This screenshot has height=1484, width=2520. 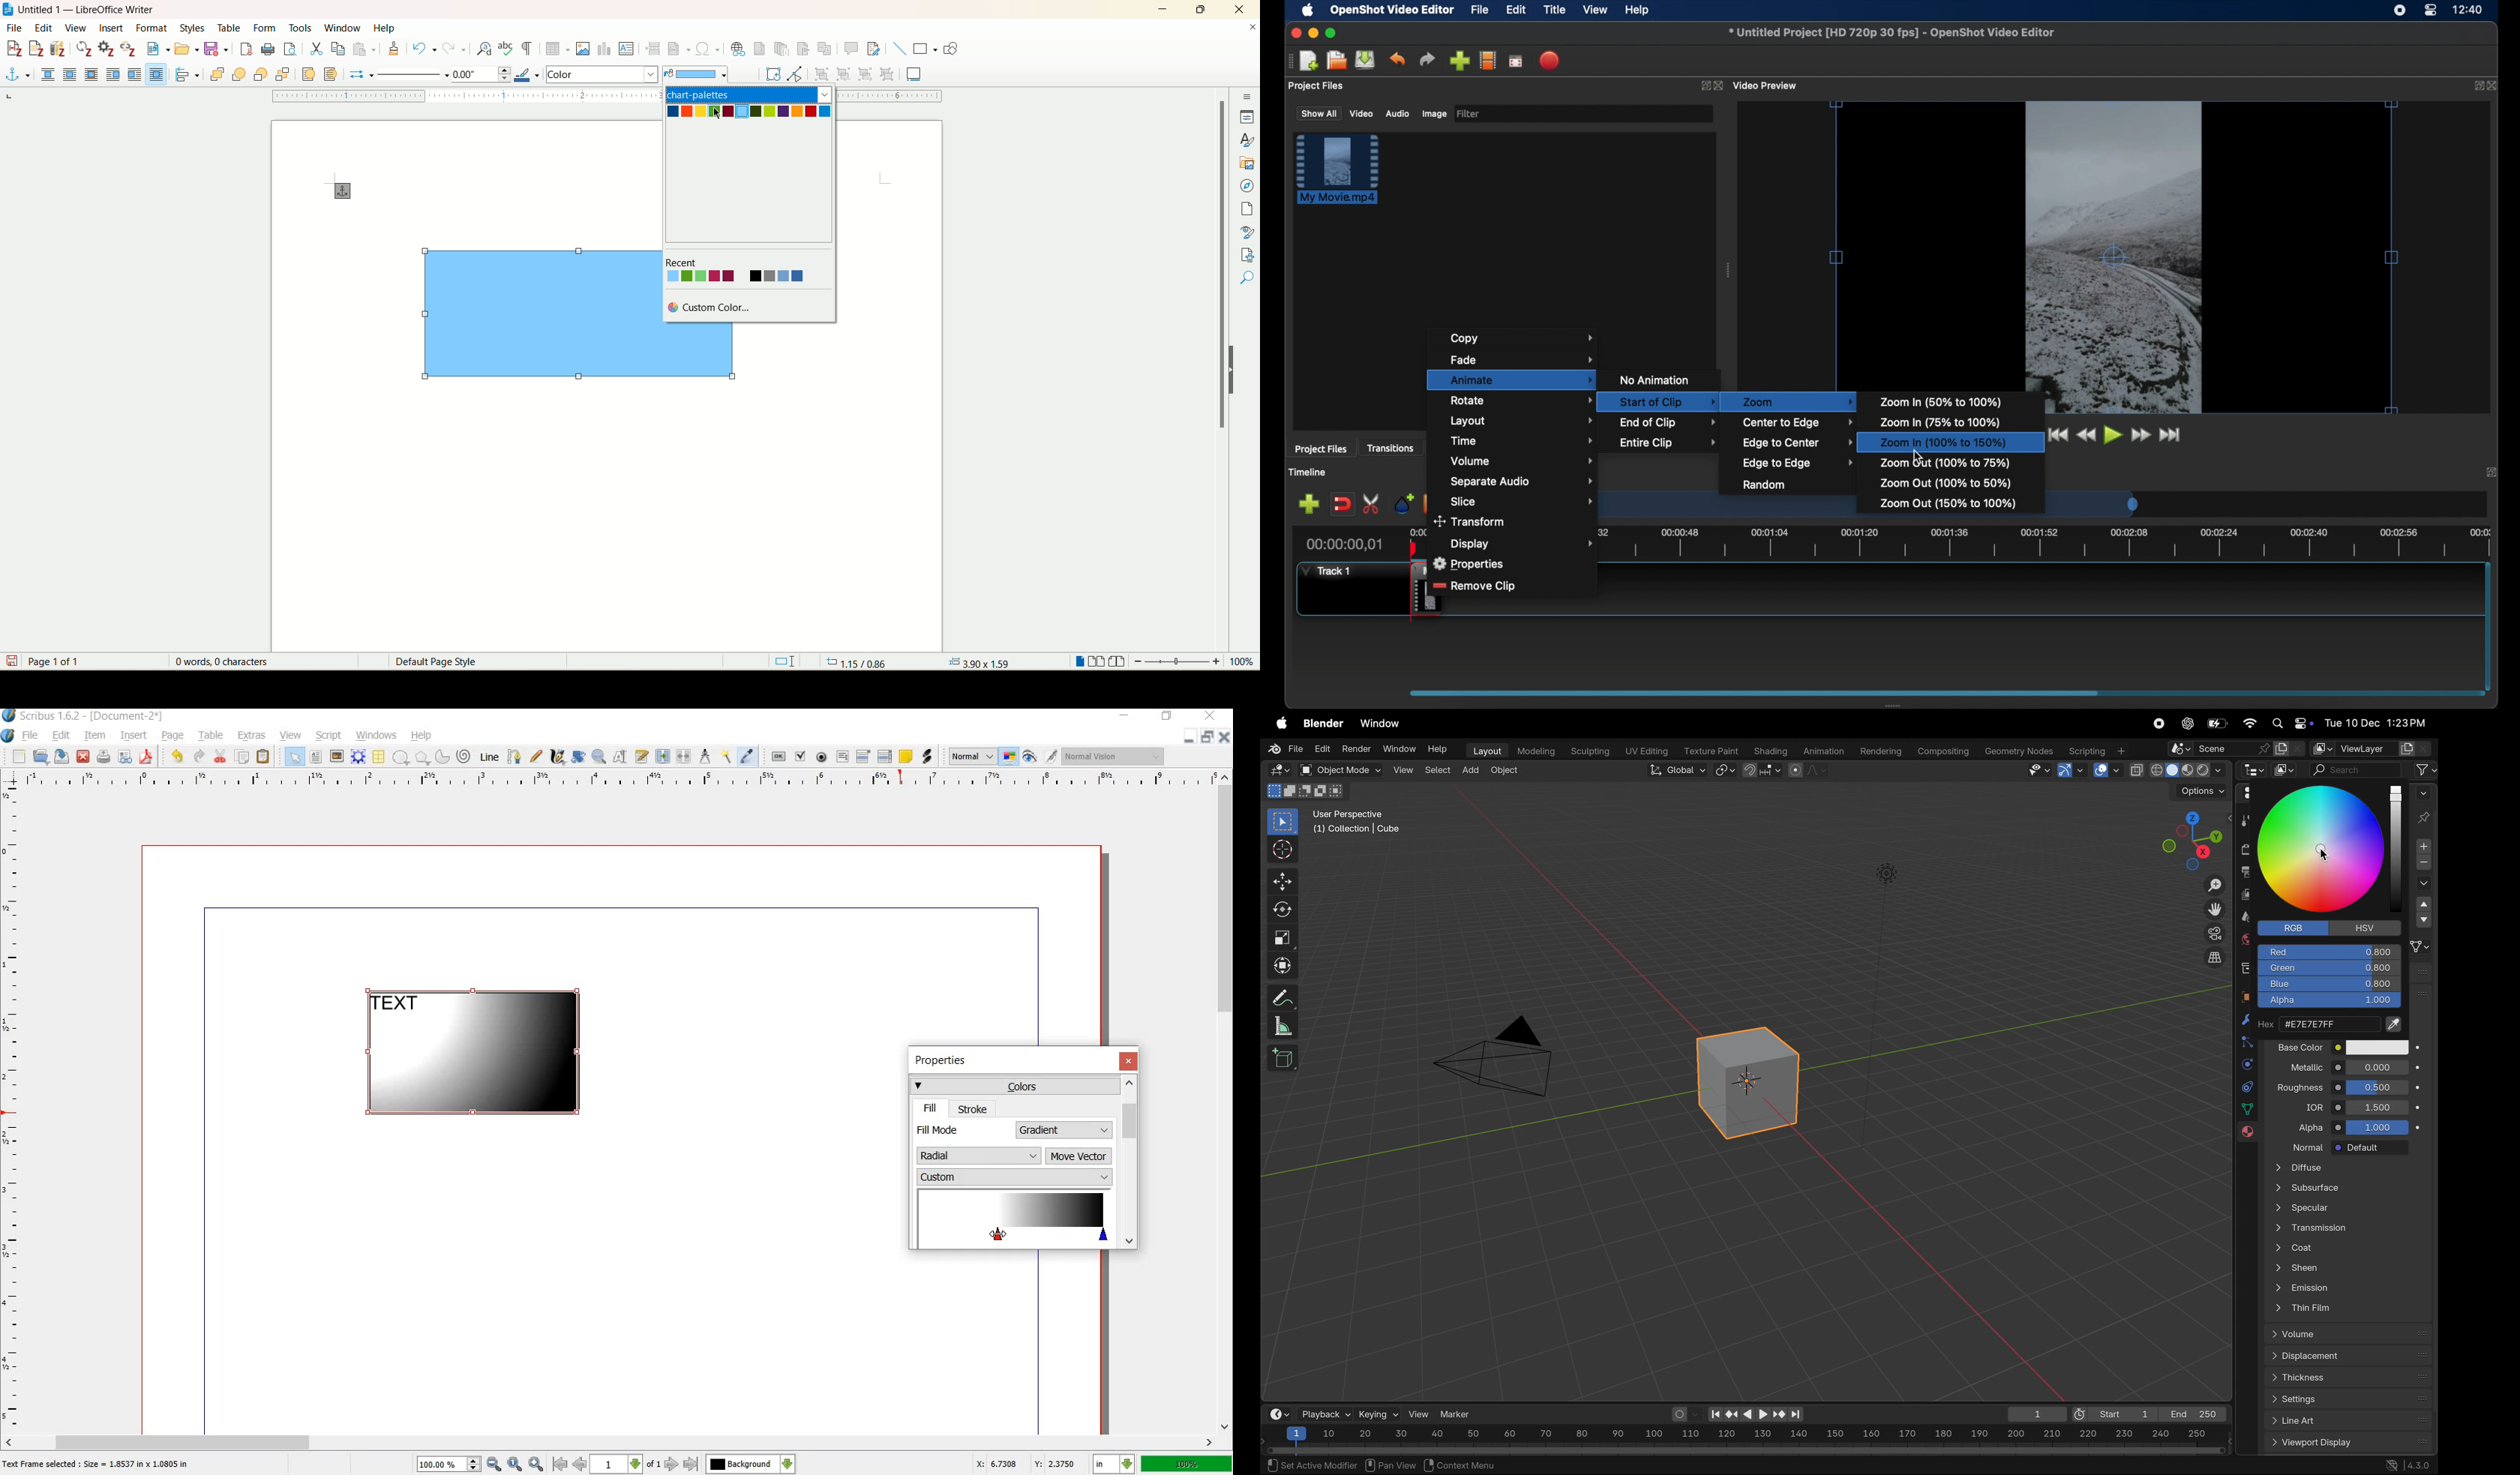 I want to click on sidebar, so click(x=1249, y=98).